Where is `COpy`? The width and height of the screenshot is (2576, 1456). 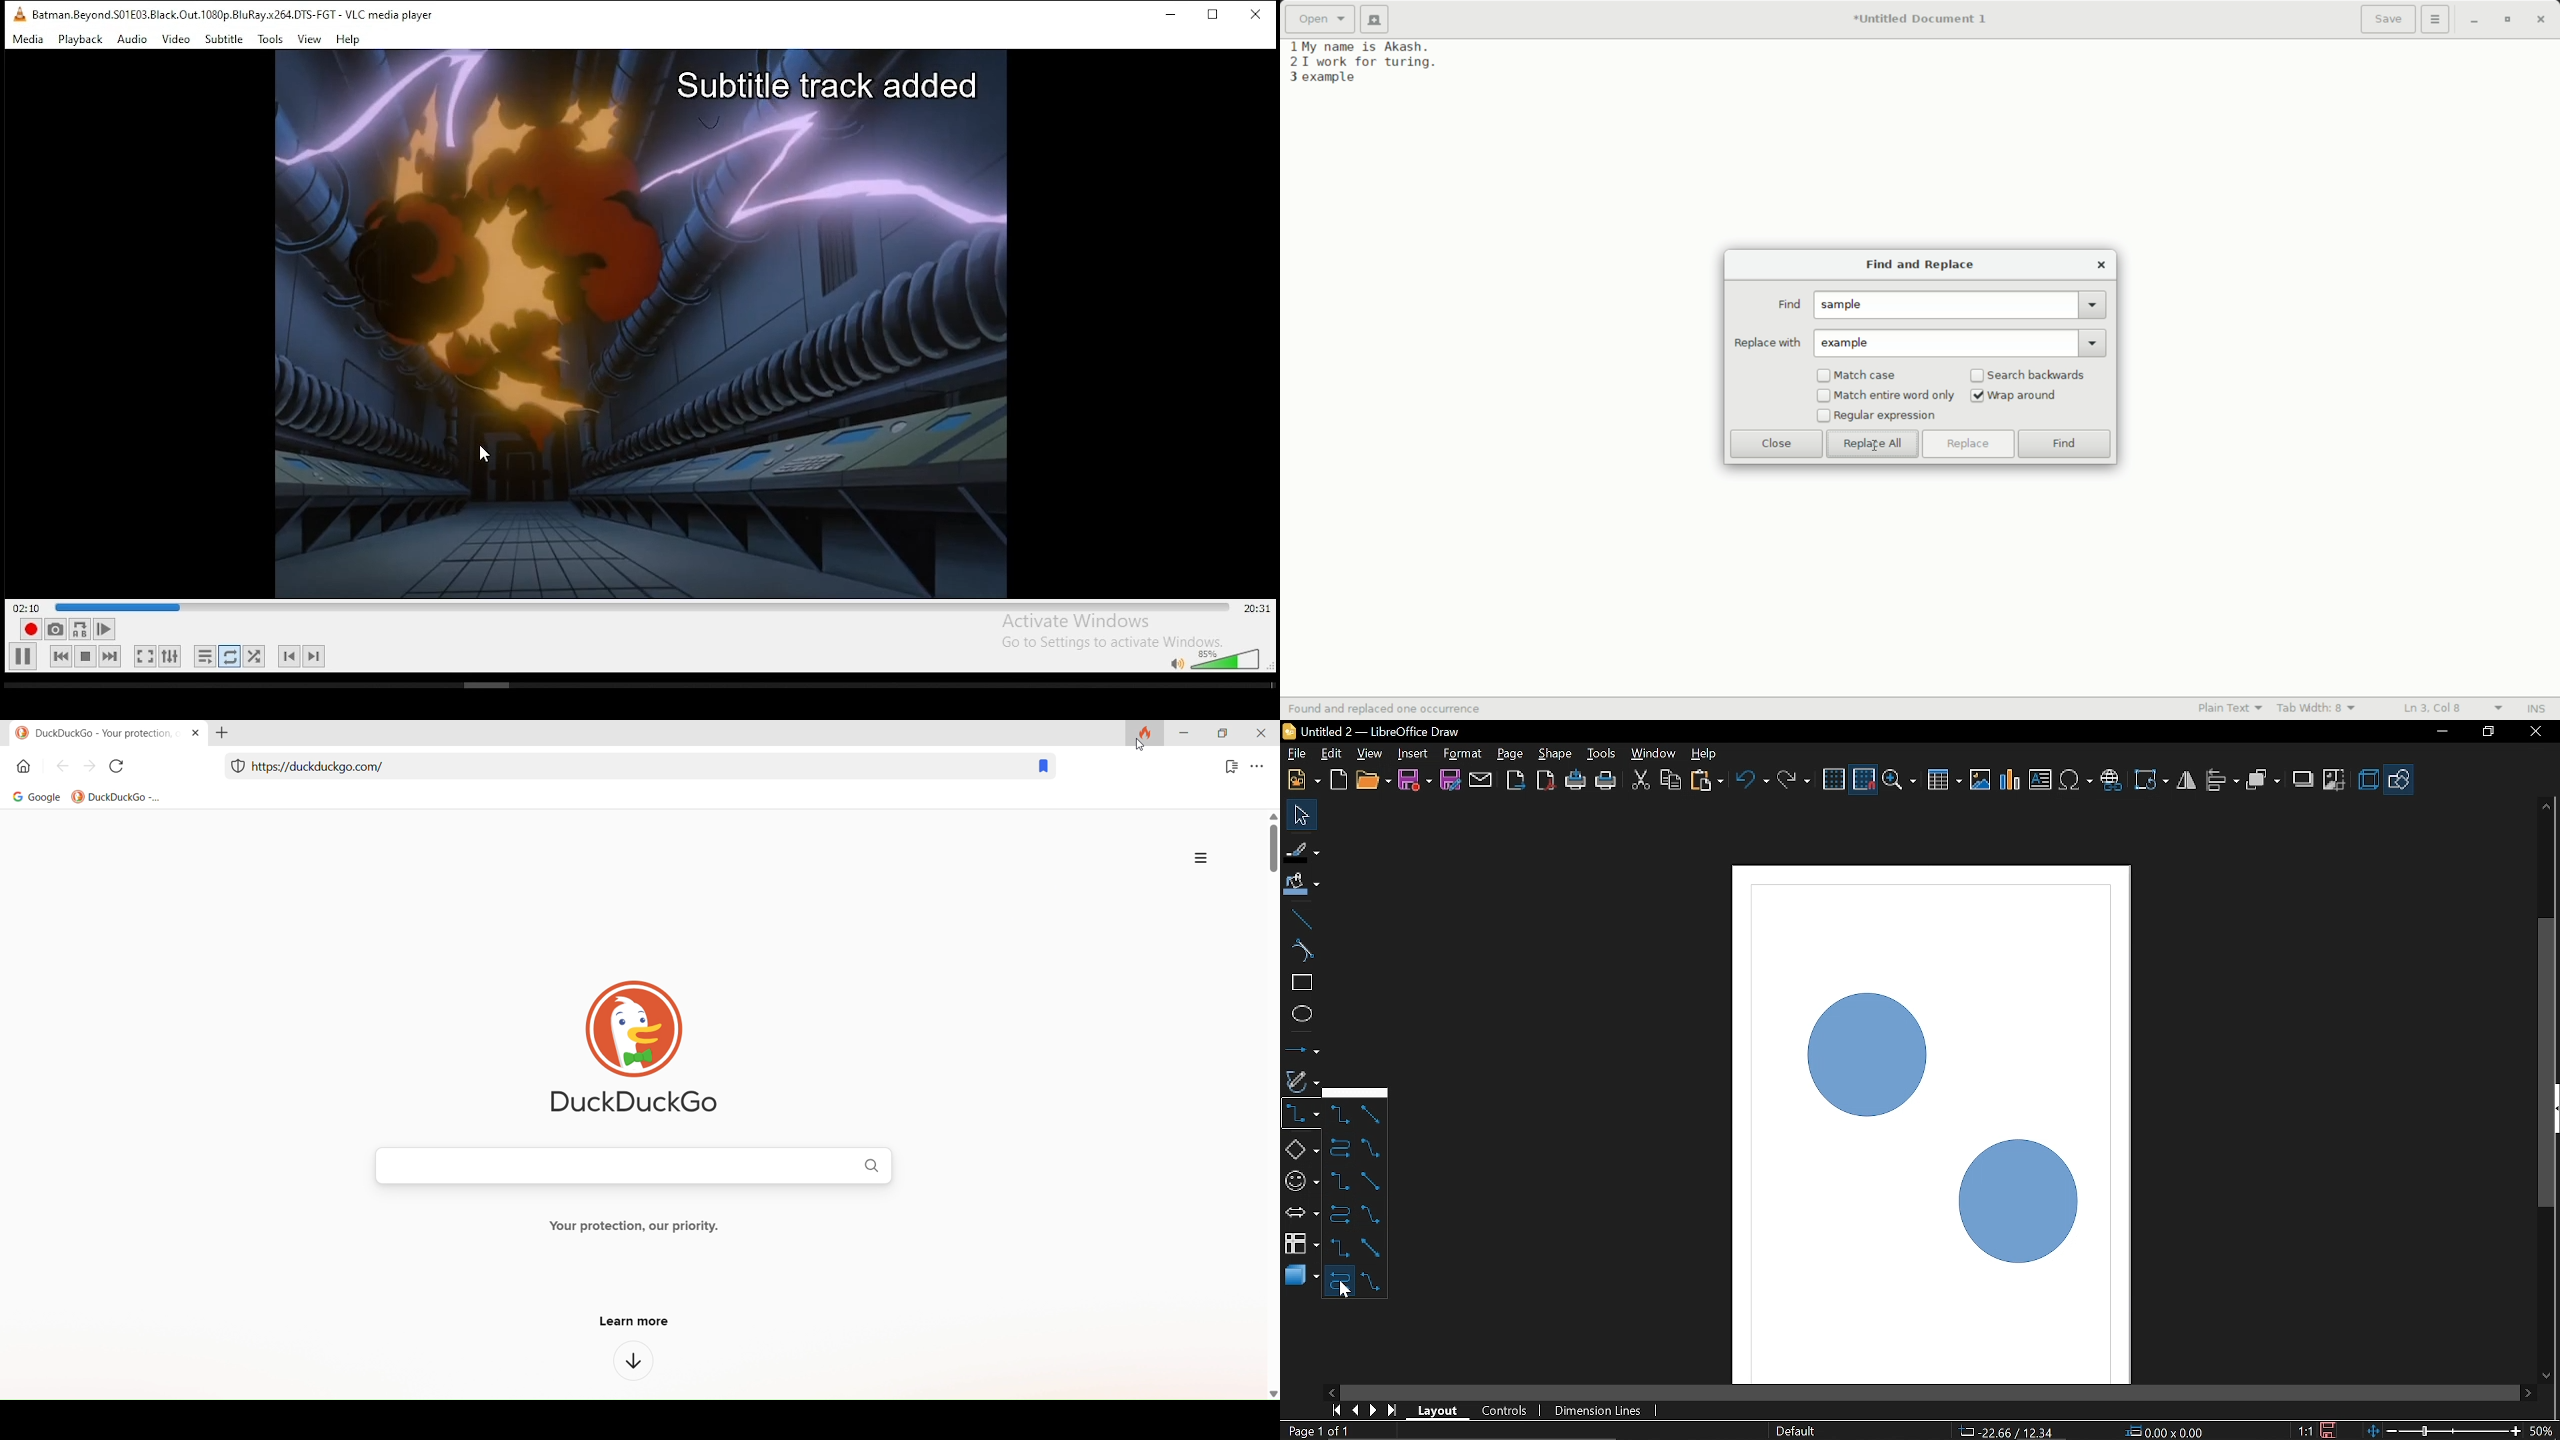
COpy is located at coordinates (1670, 781).